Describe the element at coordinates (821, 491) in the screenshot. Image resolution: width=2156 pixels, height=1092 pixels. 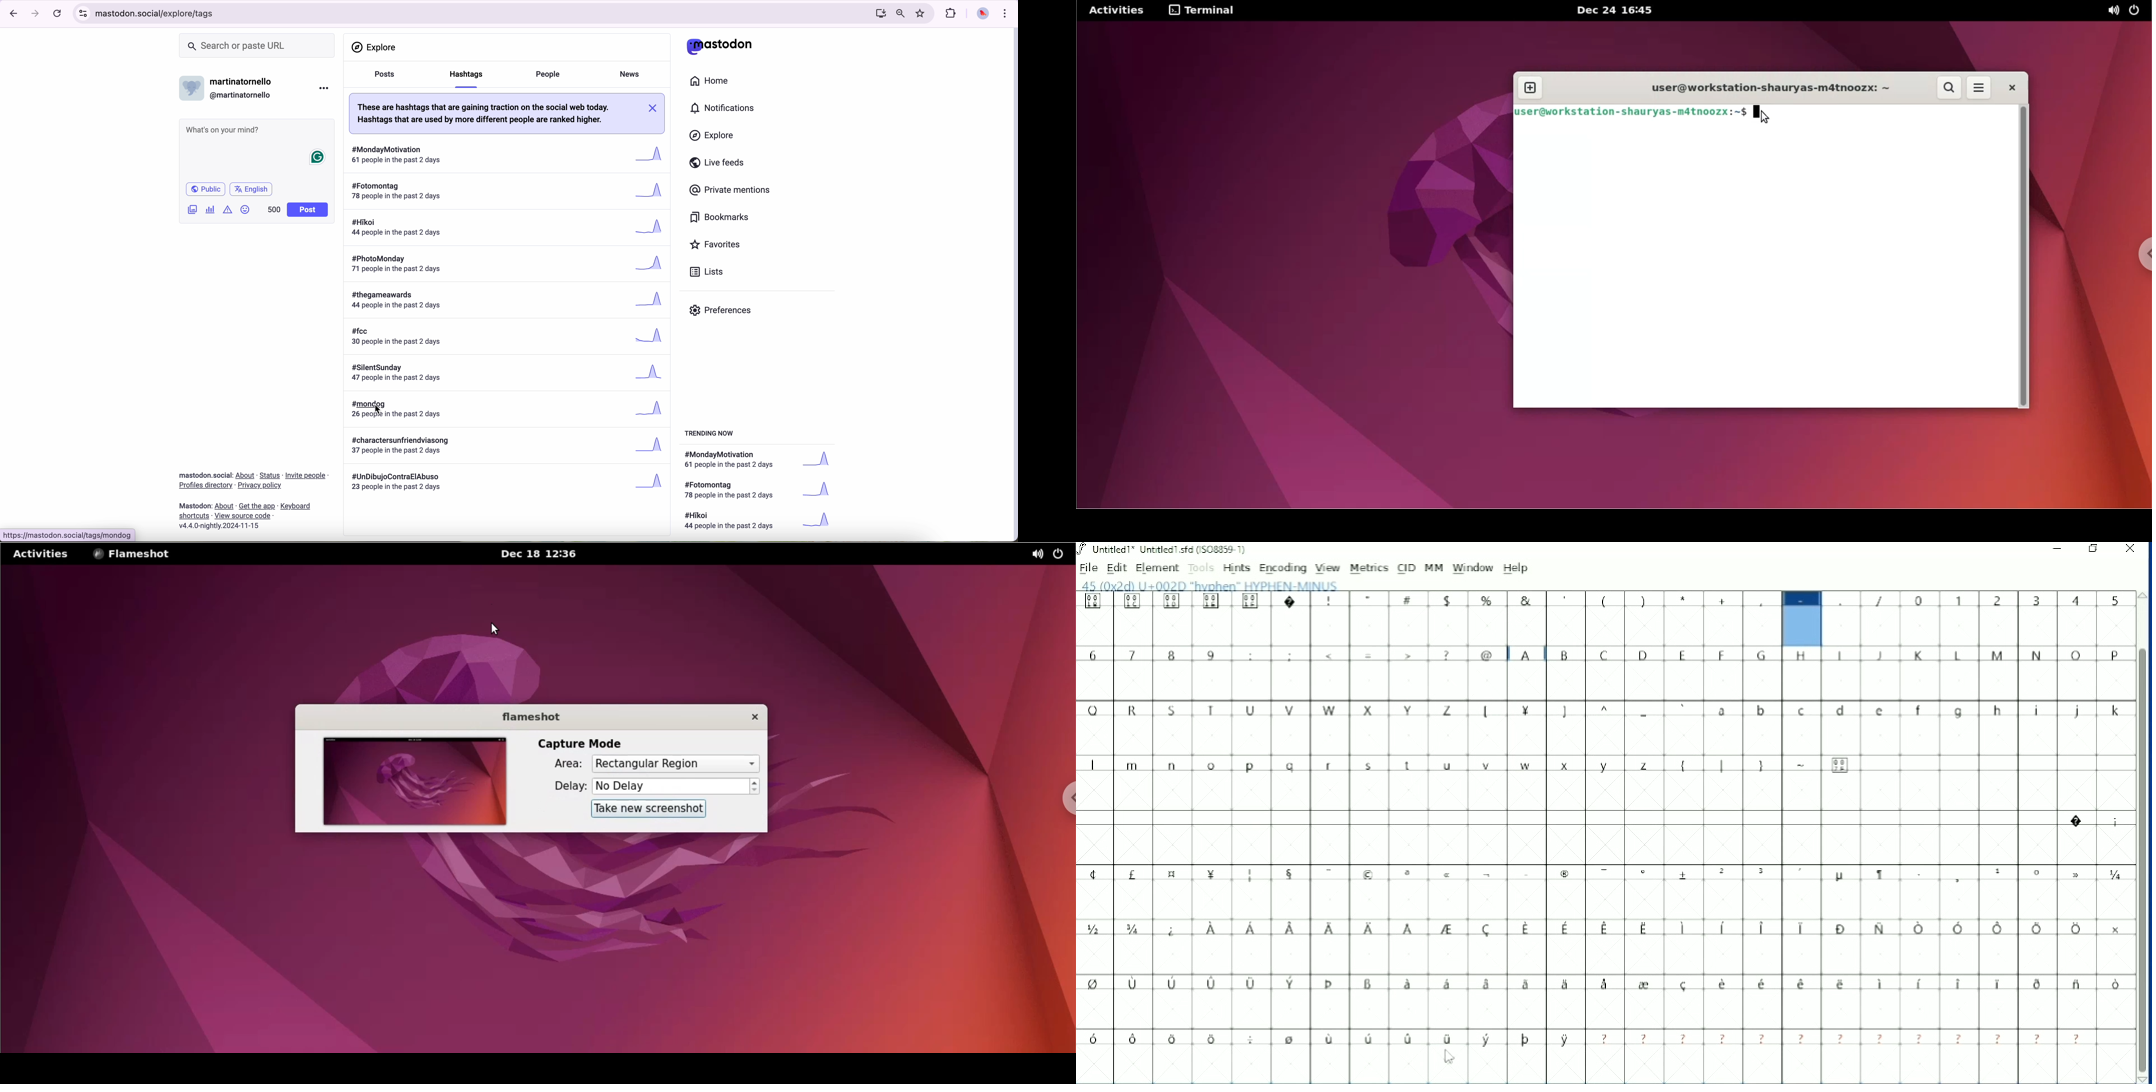
I see `graph` at that location.